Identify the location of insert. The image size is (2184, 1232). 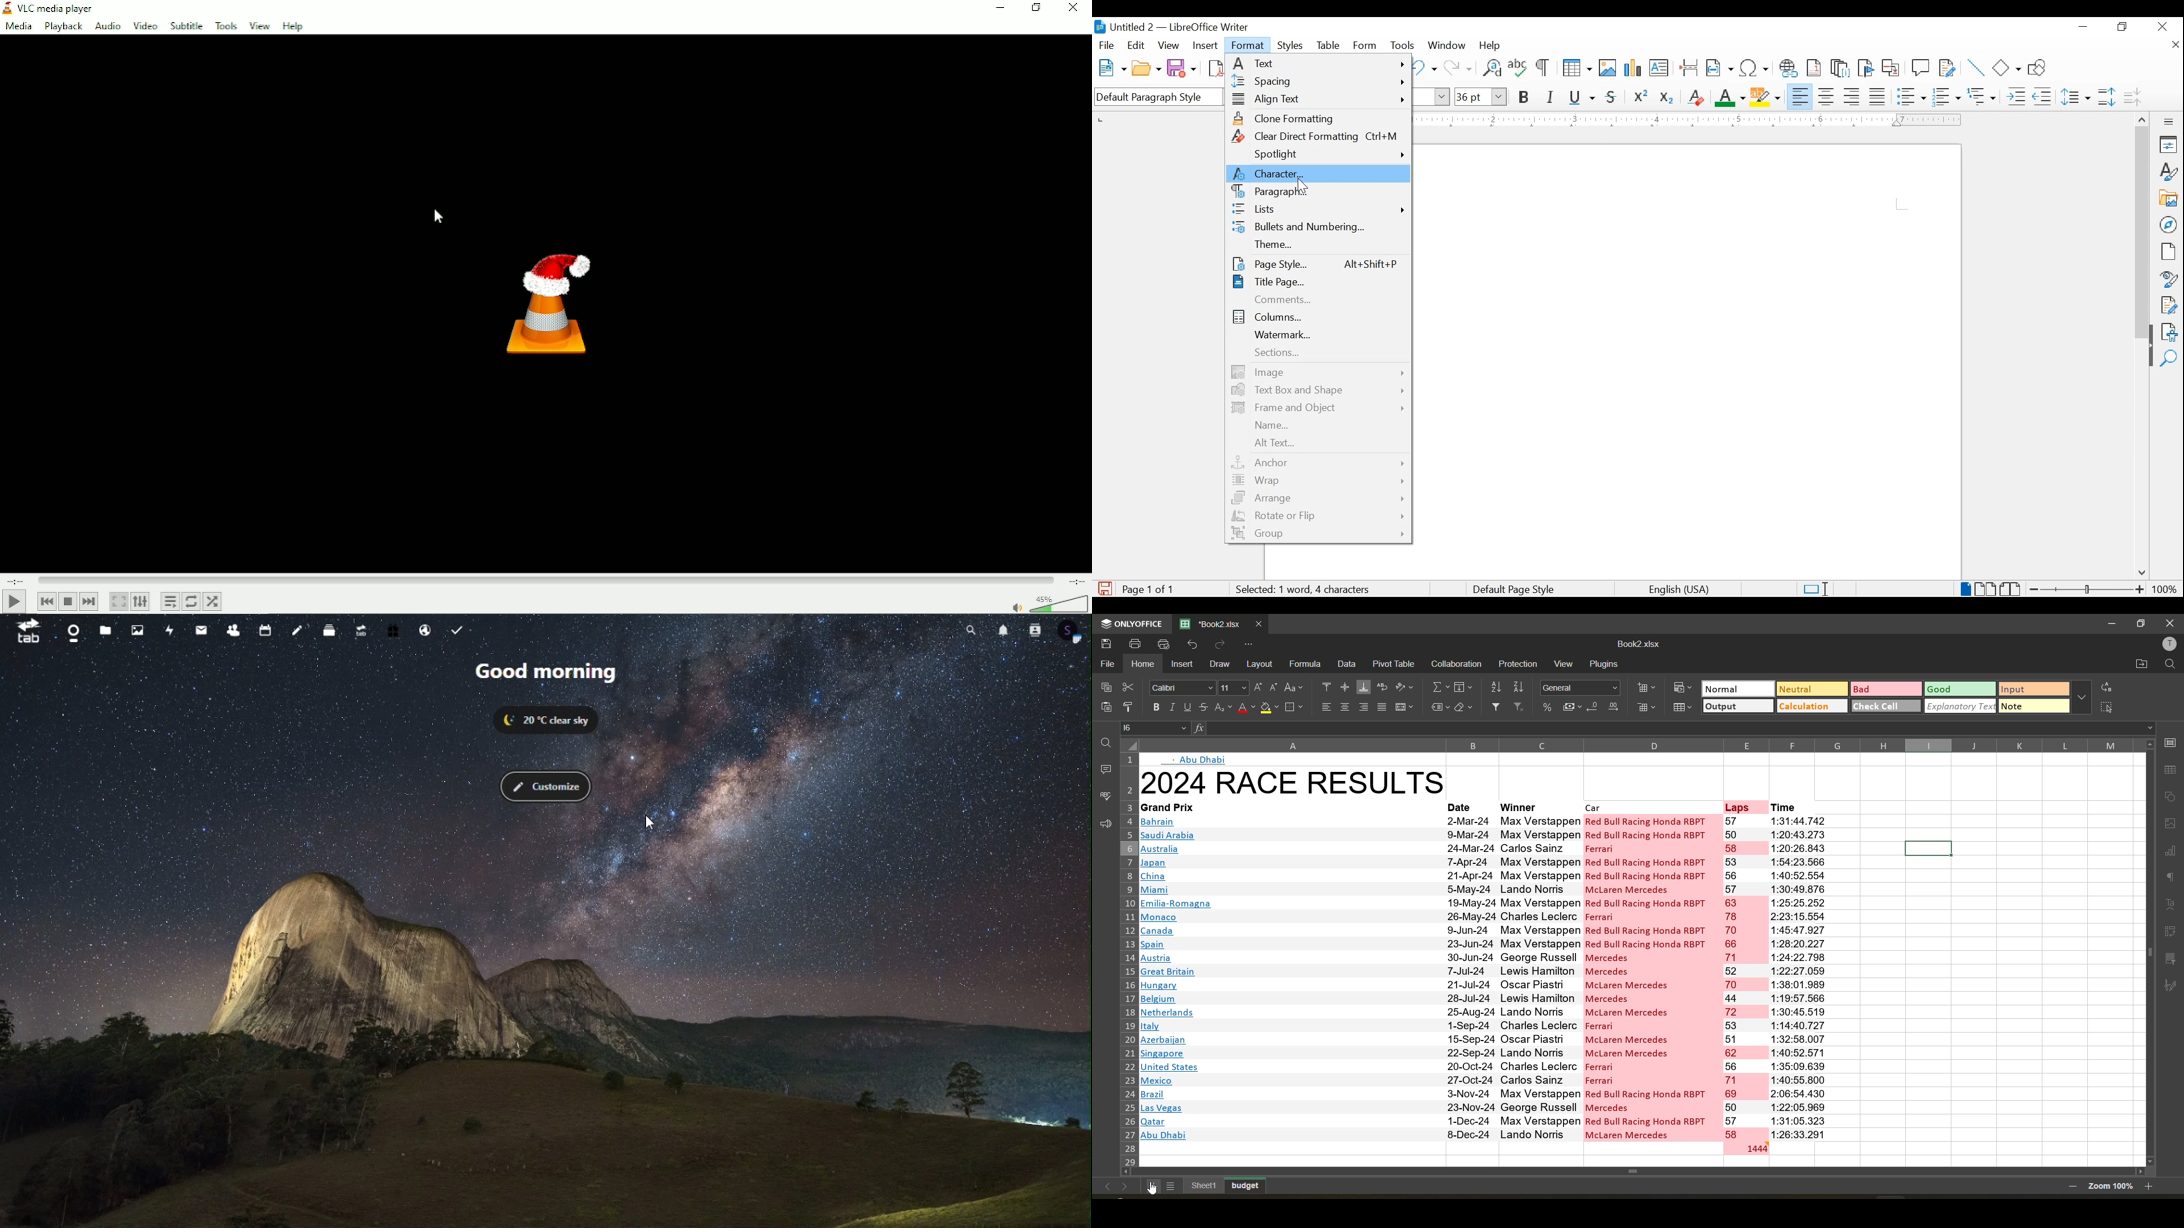
(1181, 664).